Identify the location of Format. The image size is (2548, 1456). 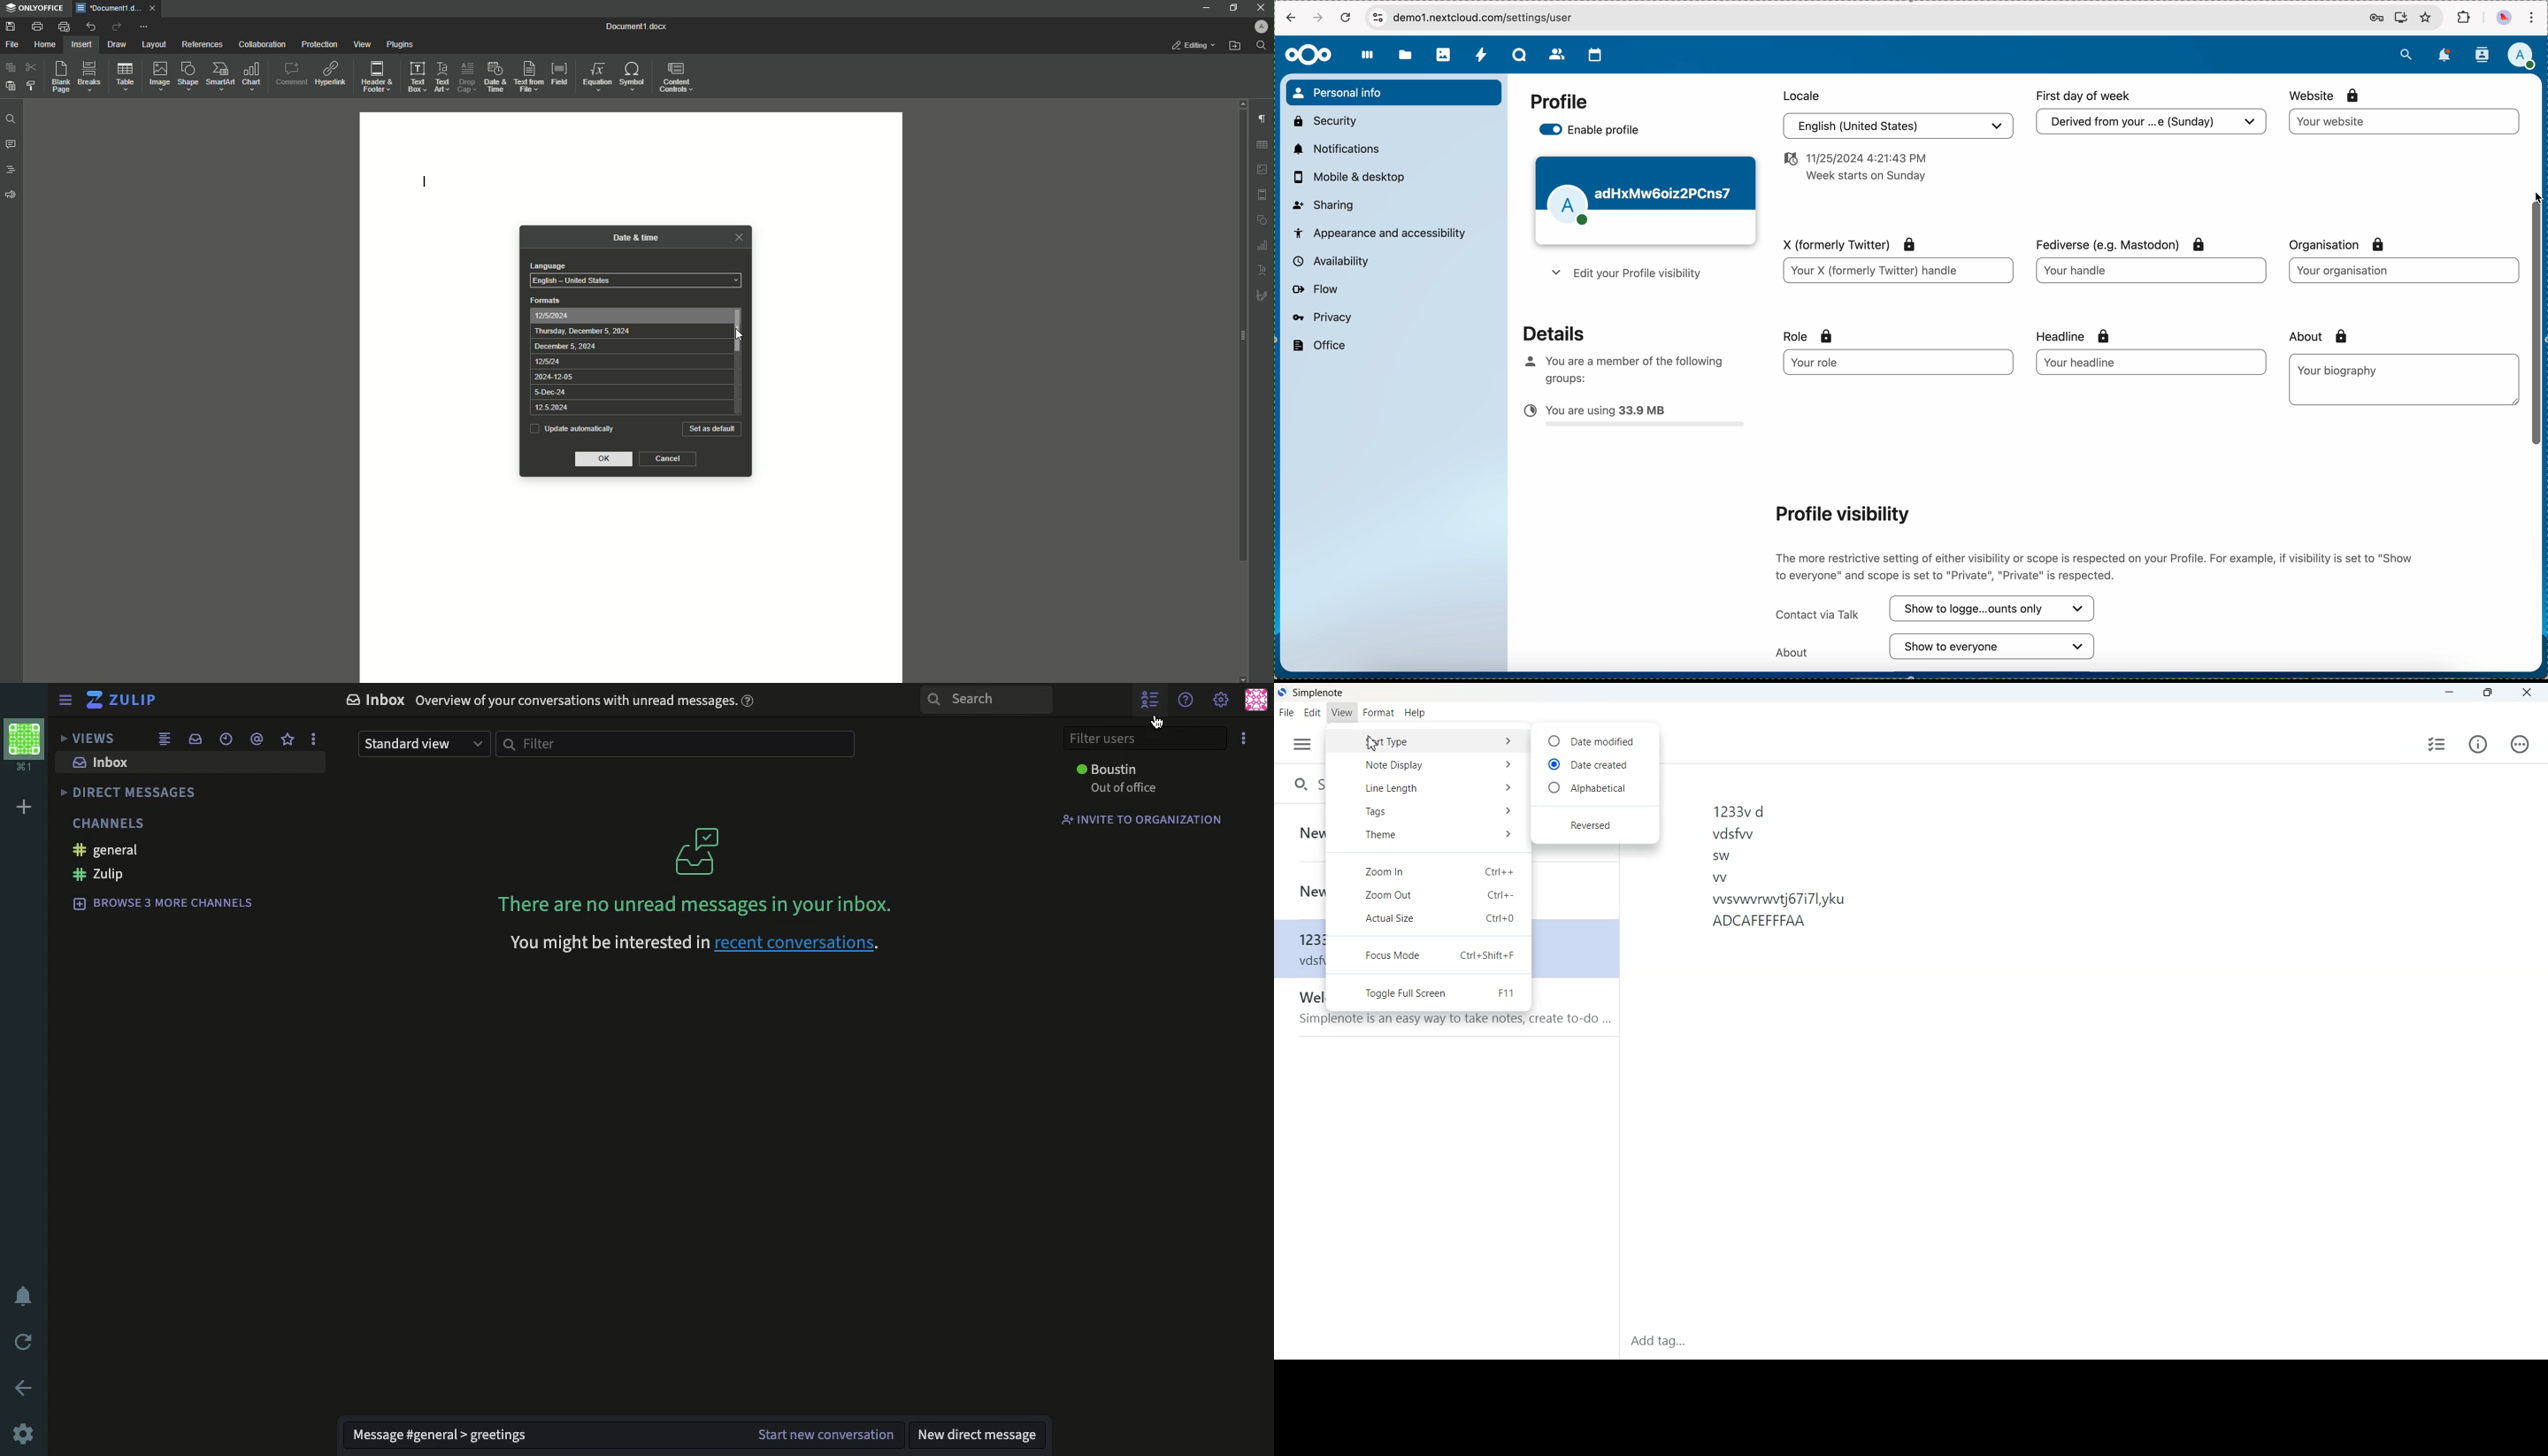
(1378, 713).